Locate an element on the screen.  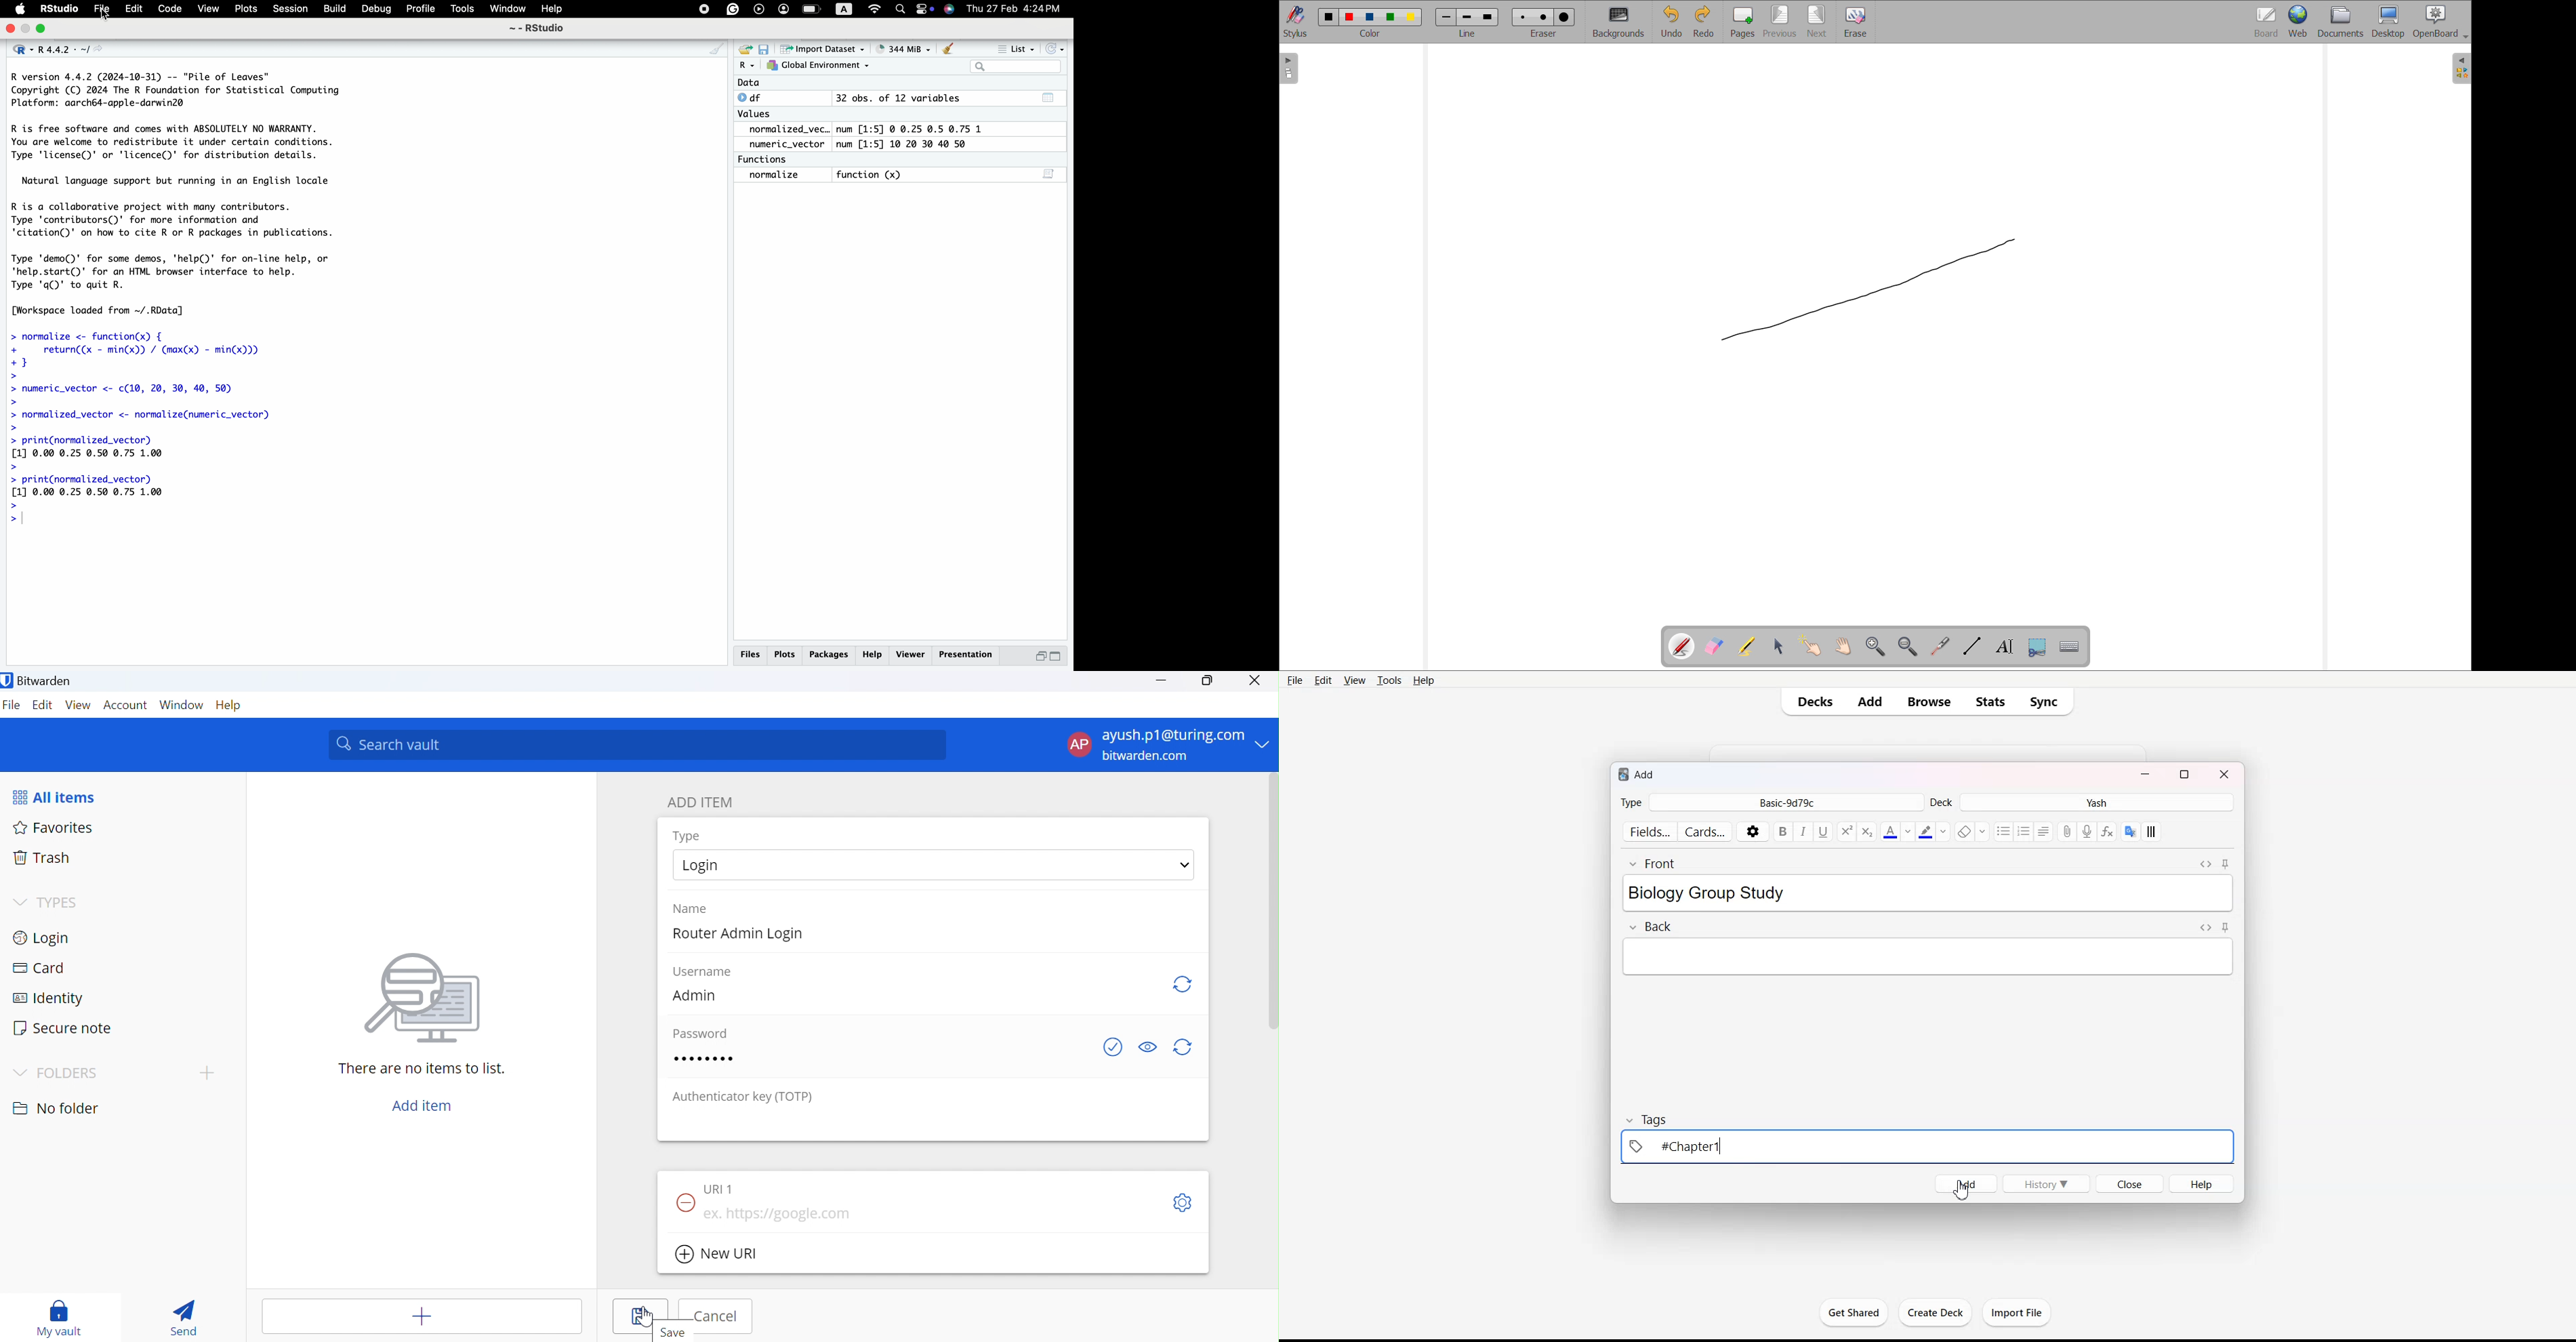
Packages is located at coordinates (830, 656).